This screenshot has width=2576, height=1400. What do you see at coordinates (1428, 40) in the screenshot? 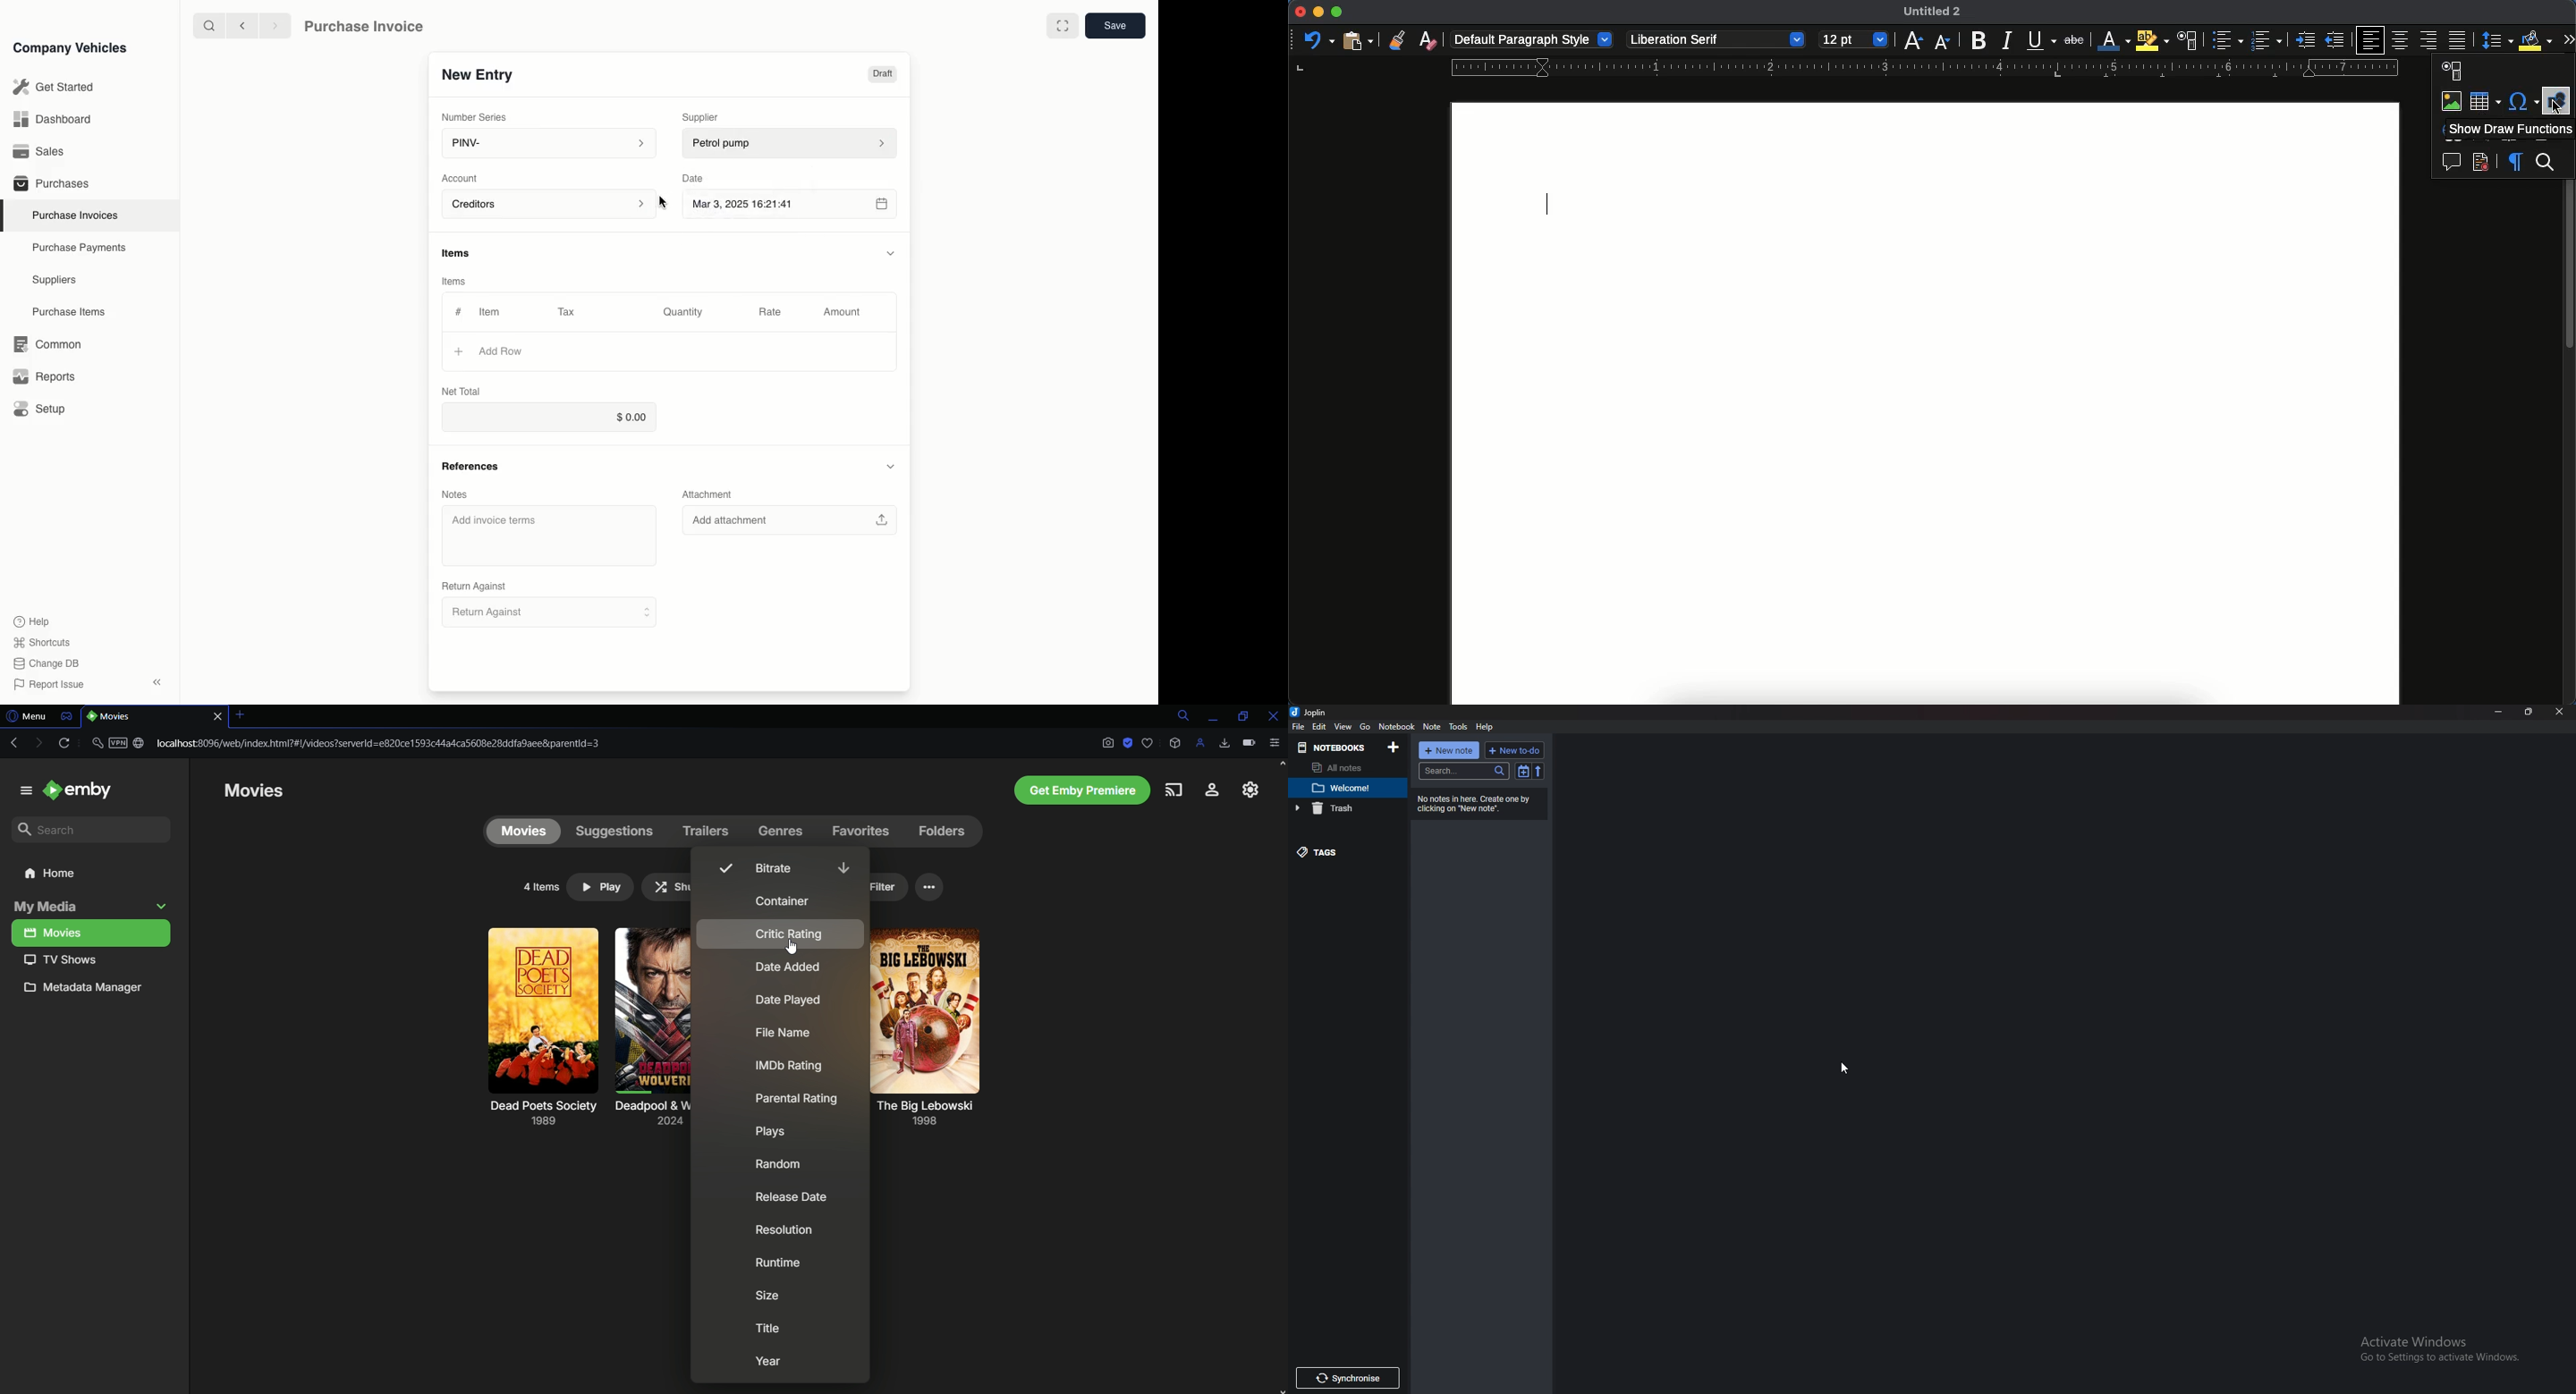
I see `clear formatting` at bounding box center [1428, 40].